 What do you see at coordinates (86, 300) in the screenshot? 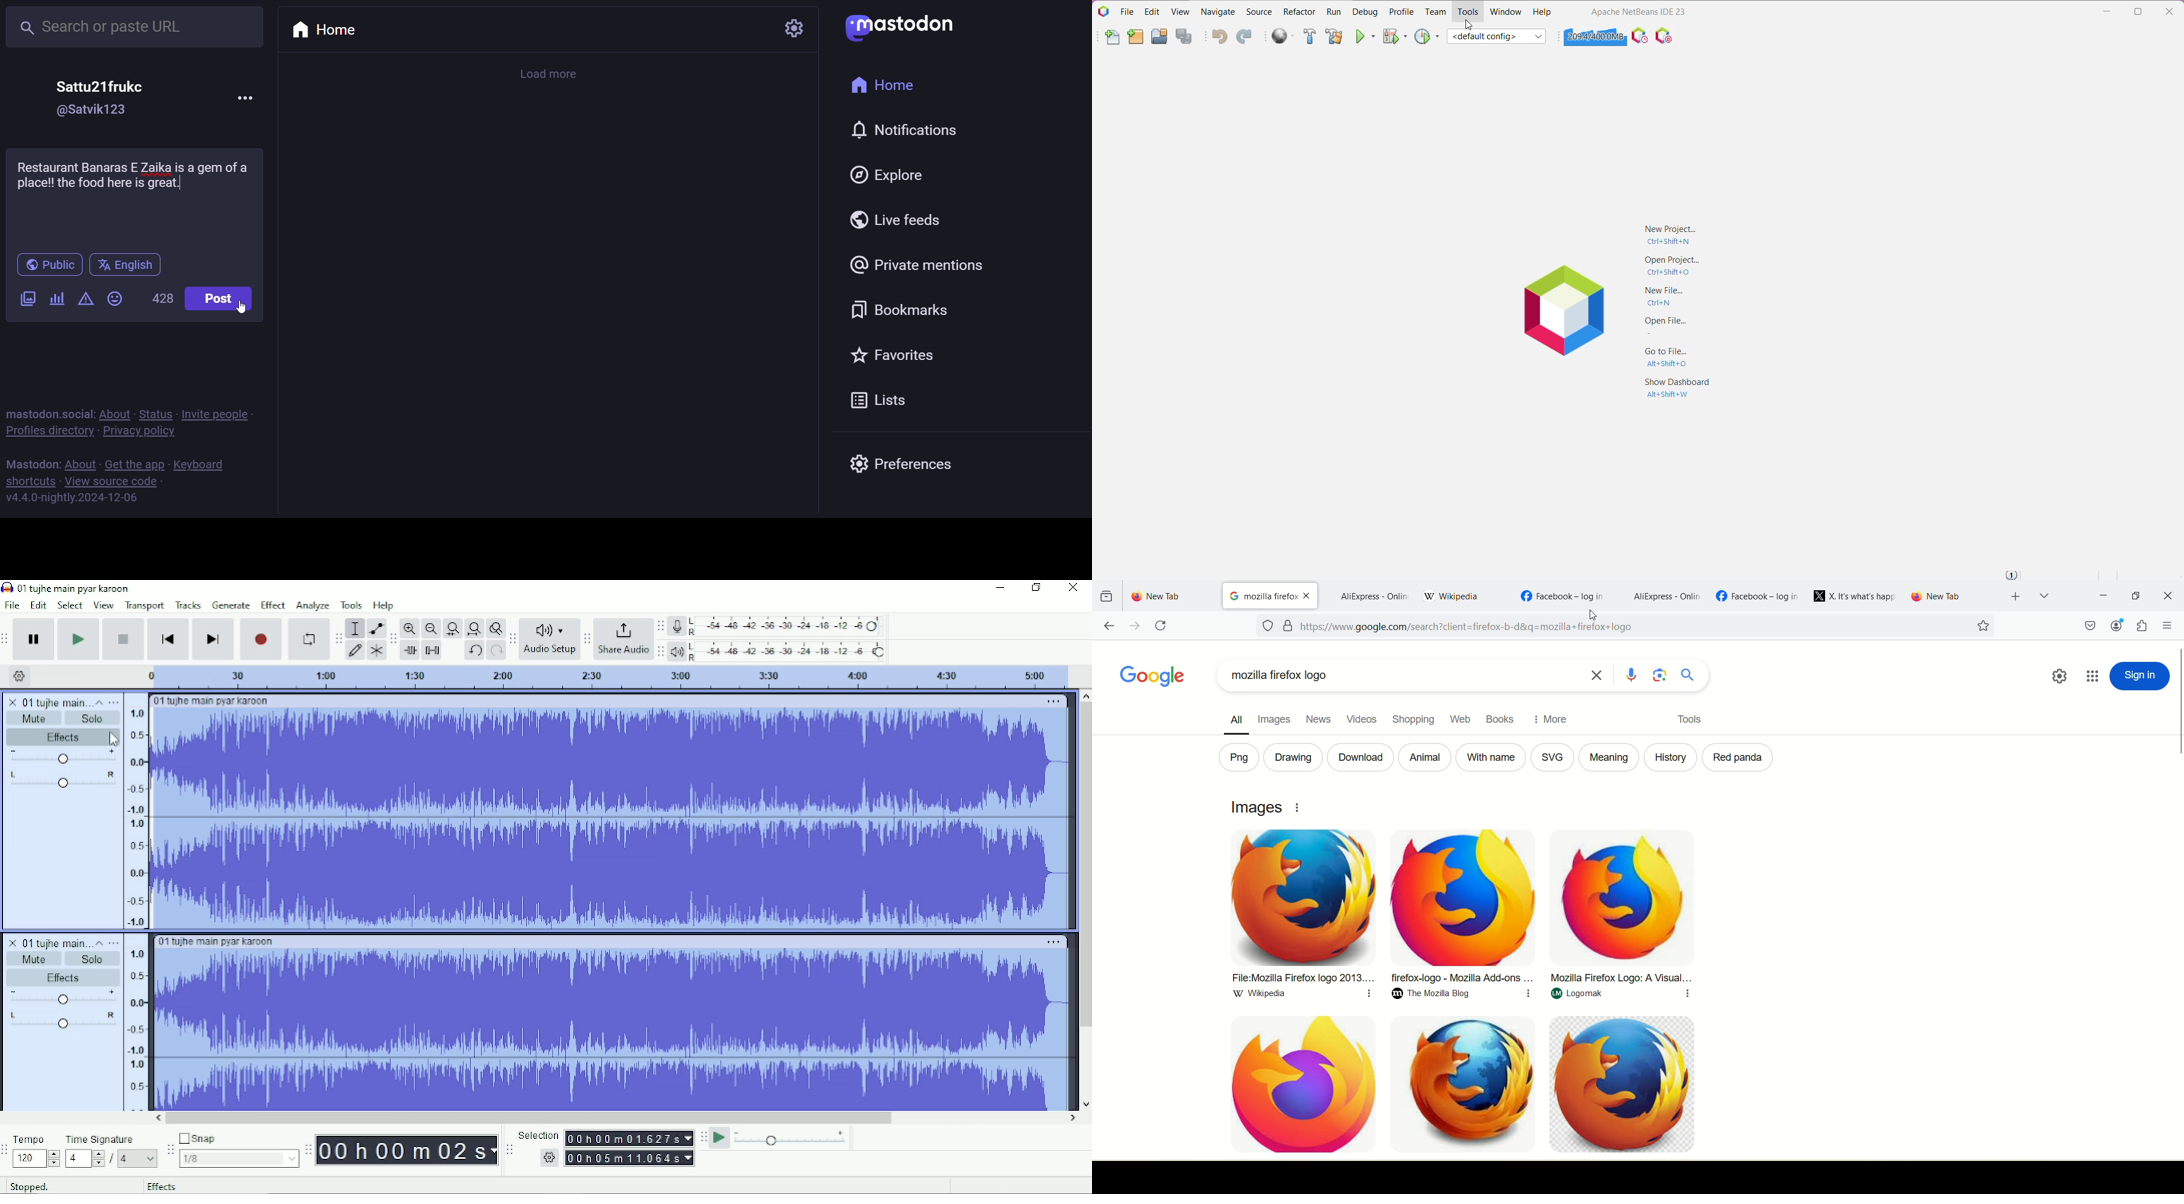
I see `content warning` at bounding box center [86, 300].